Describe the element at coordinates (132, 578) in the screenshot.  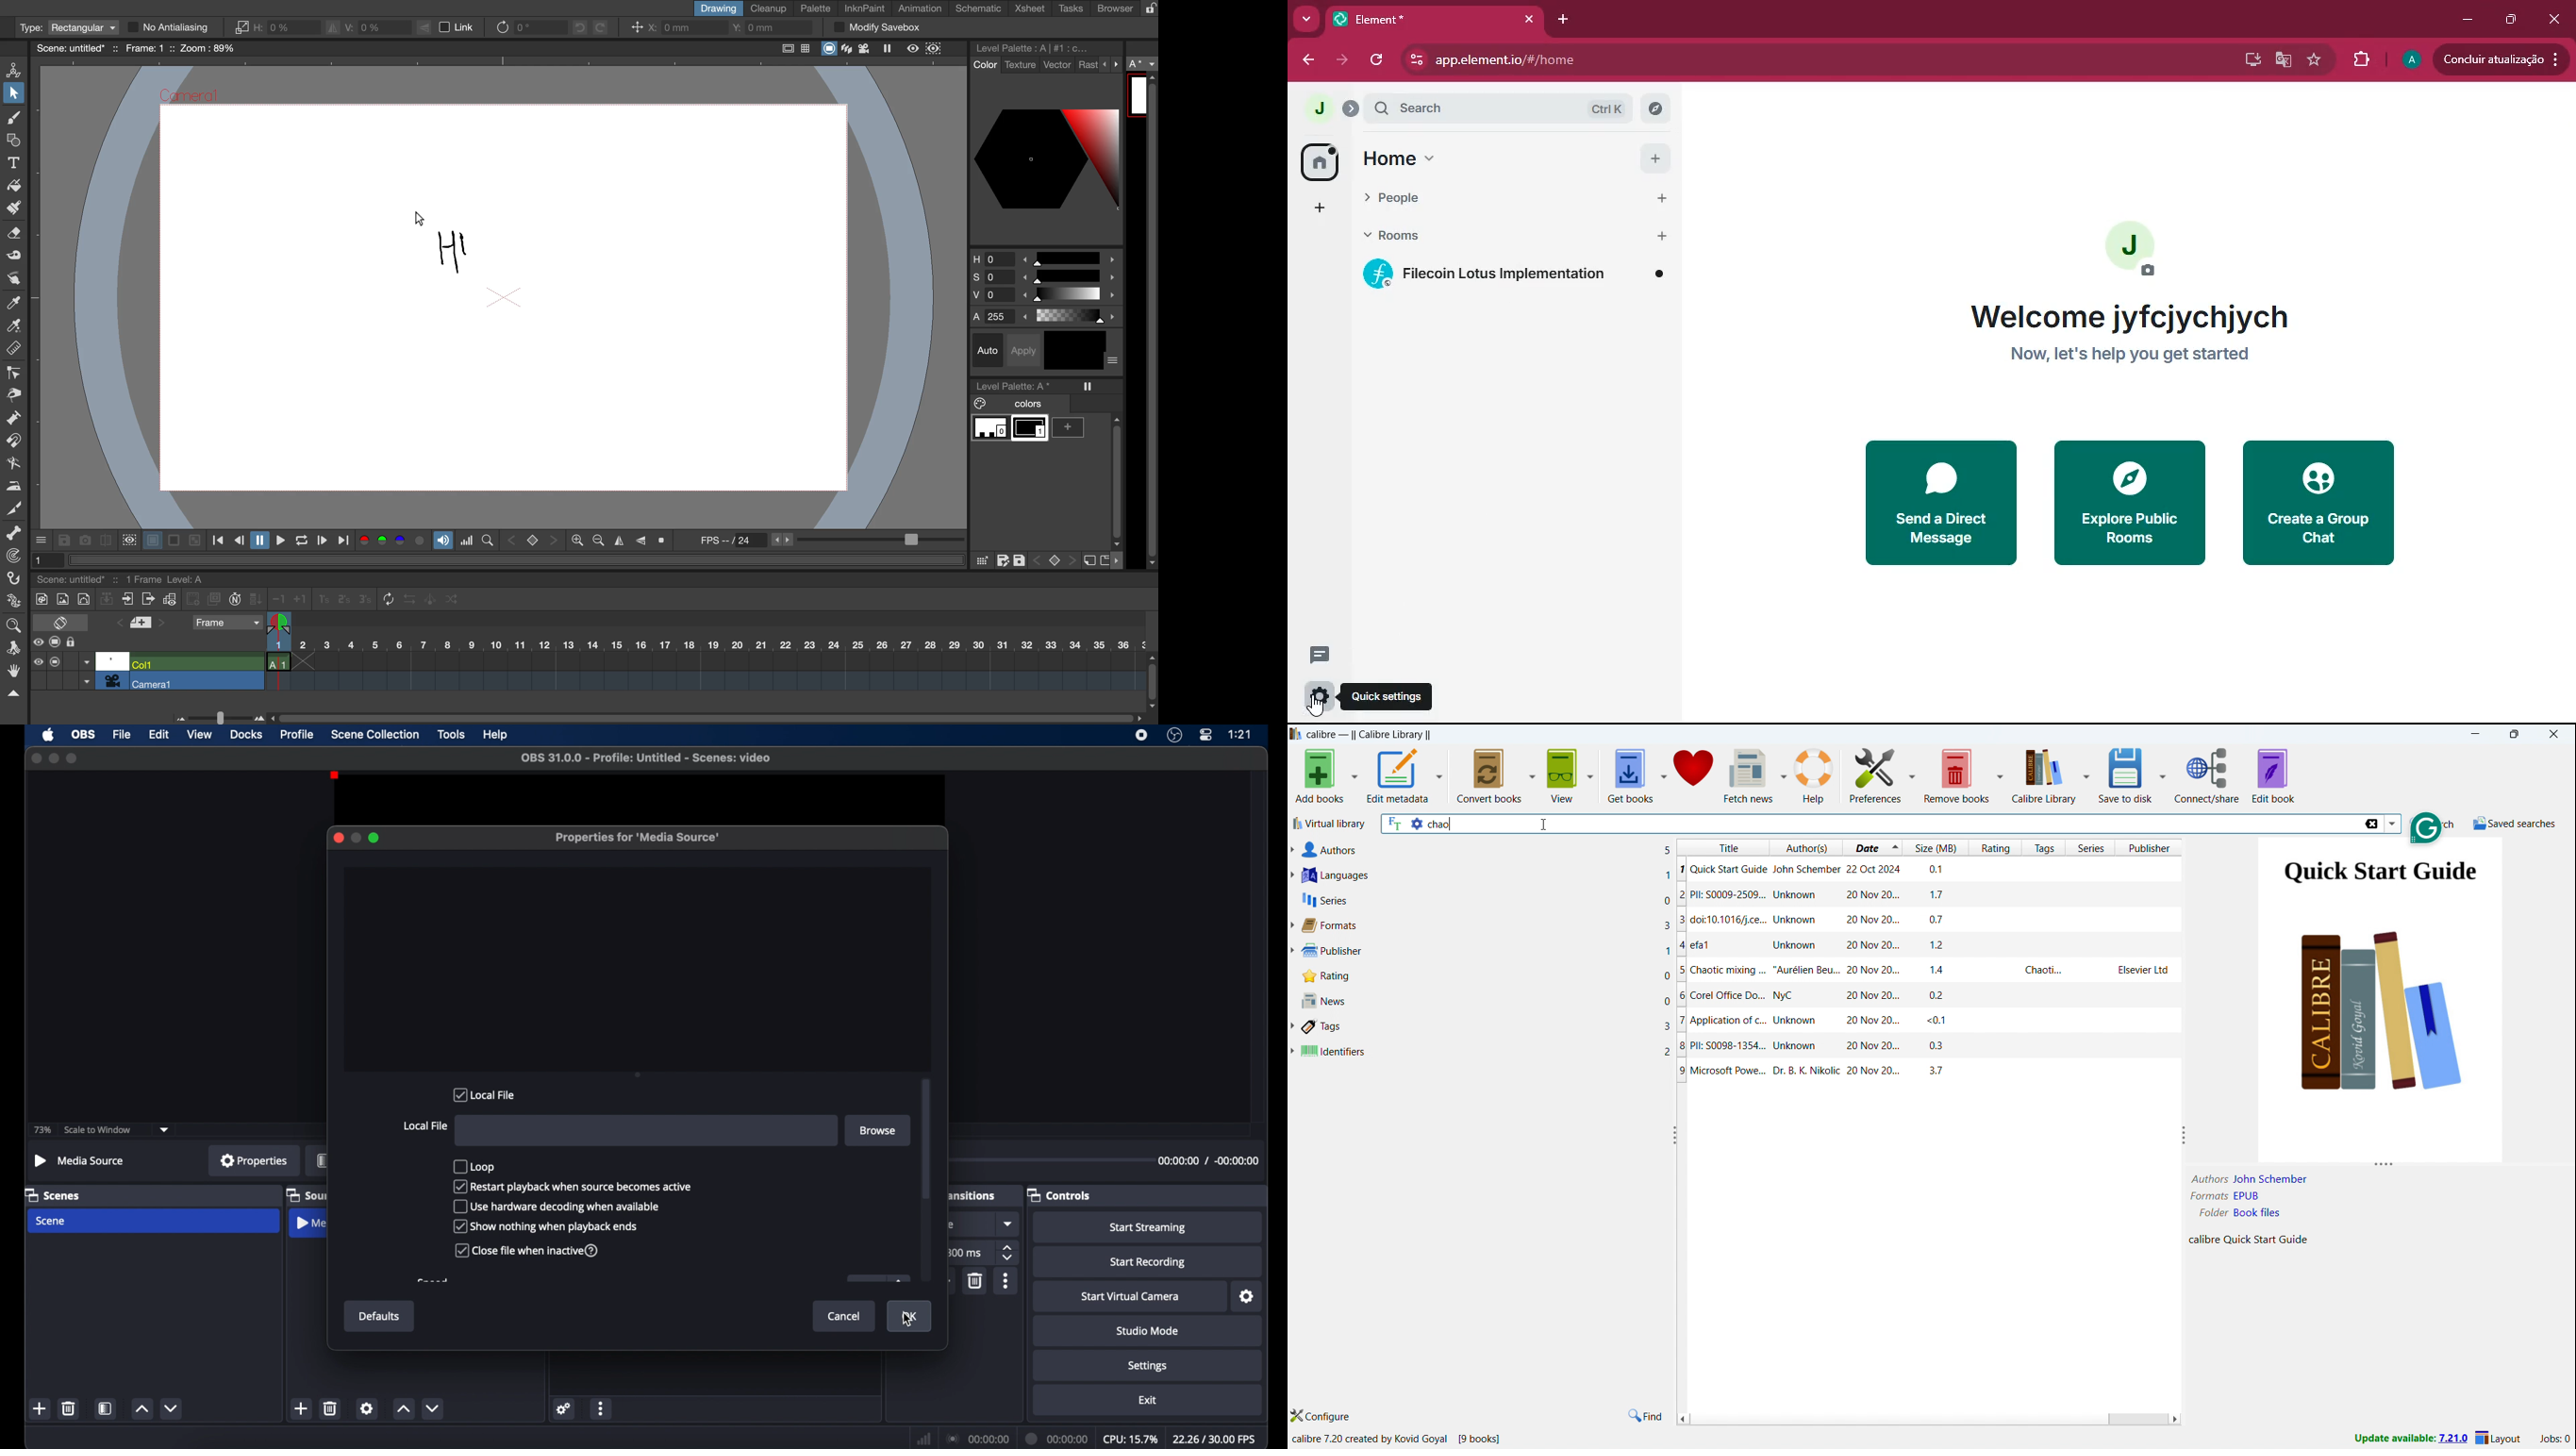
I see `scene and scene details` at that location.